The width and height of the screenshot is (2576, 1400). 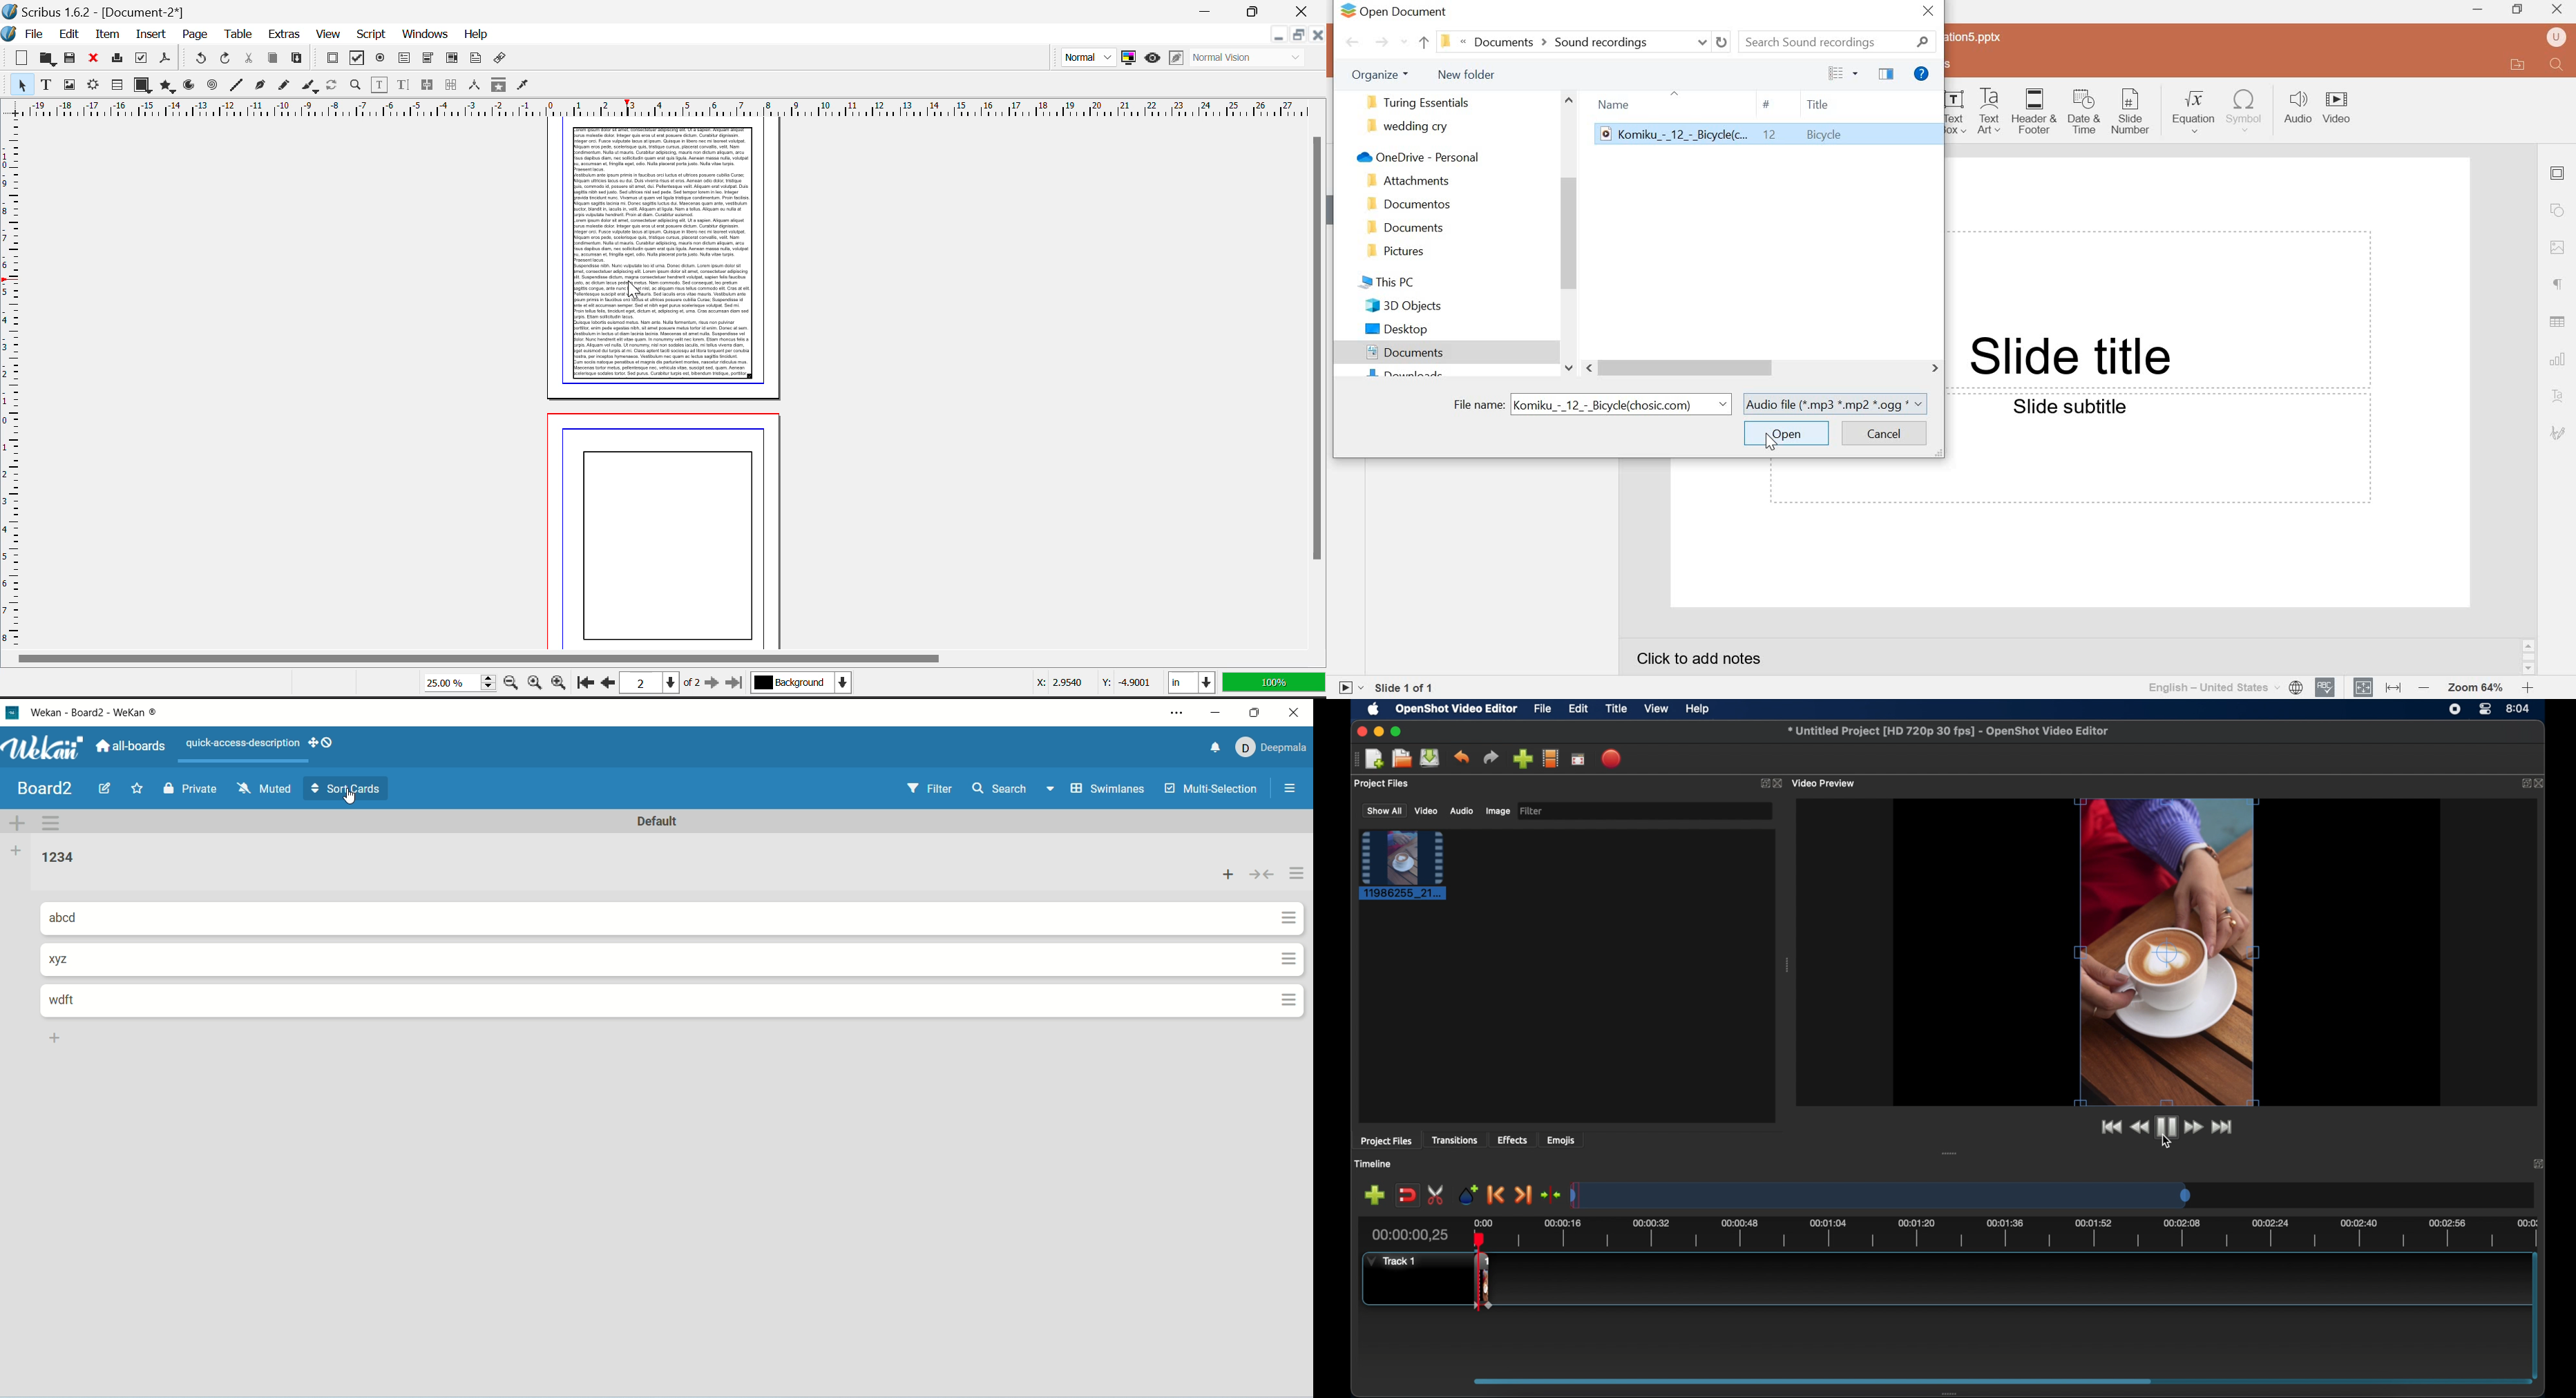 What do you see at coordinates (1880, 1197) in the screenshot?
I see `timeline scale` at bounding box center [1880, 1197].